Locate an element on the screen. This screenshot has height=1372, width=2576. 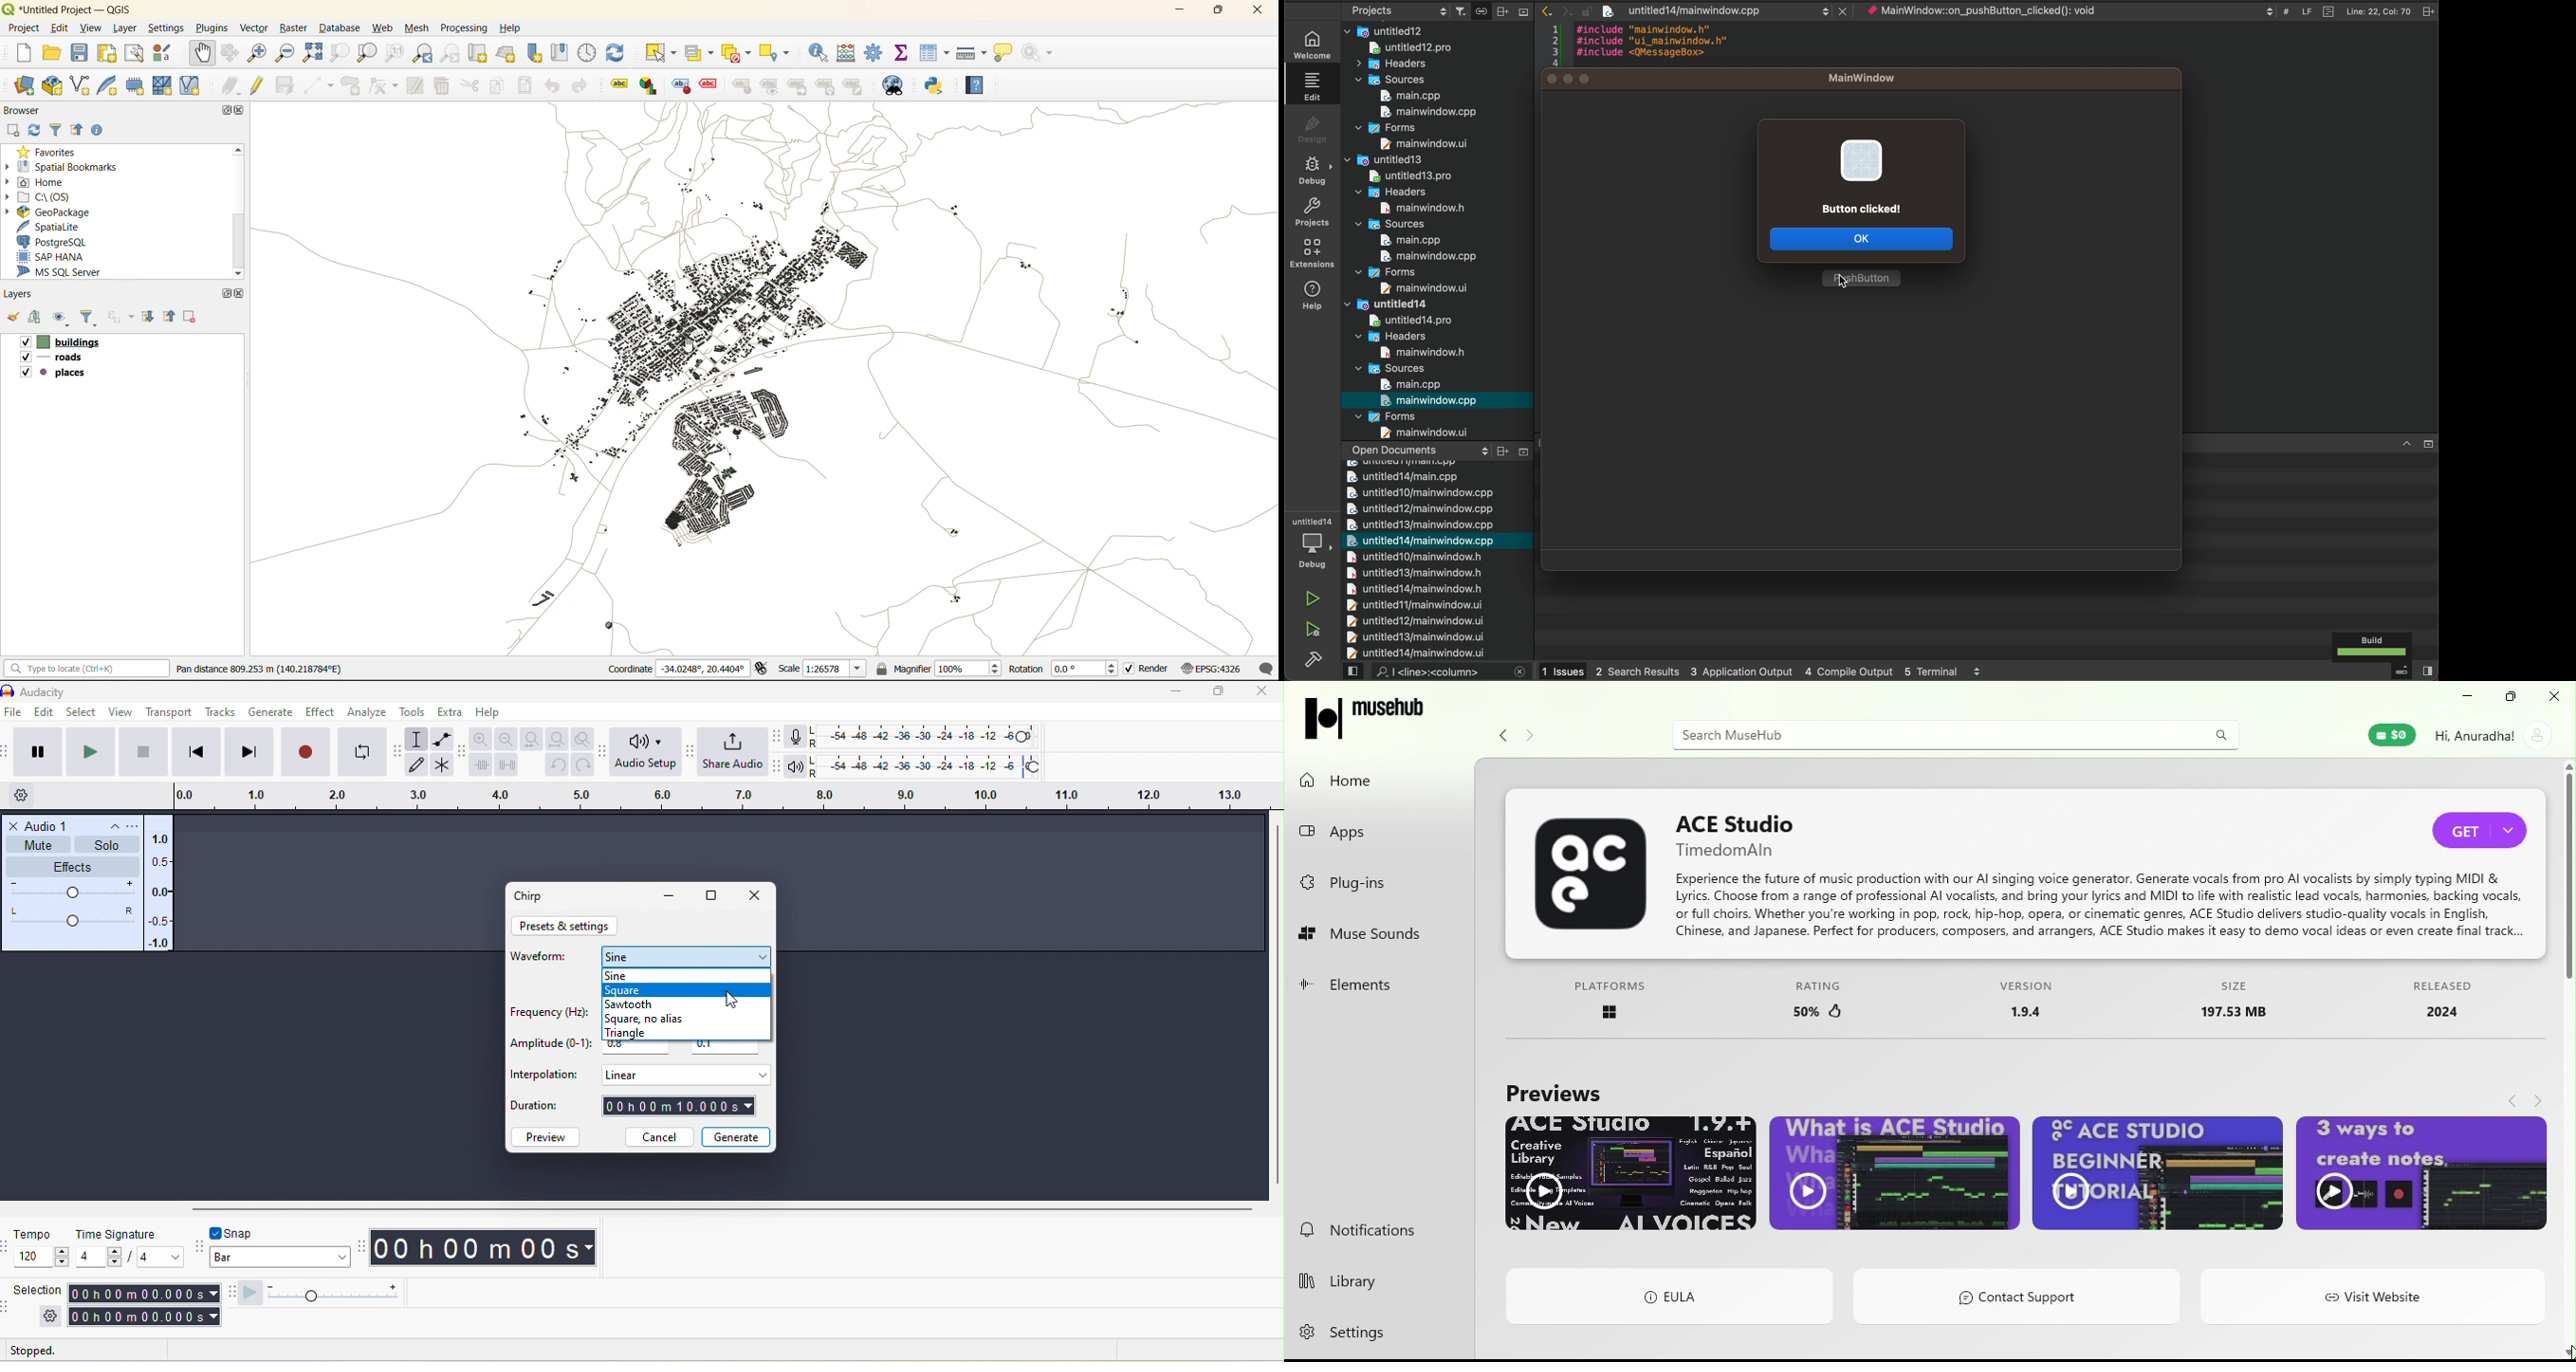
triangle is located at coordinates (644, 1033).